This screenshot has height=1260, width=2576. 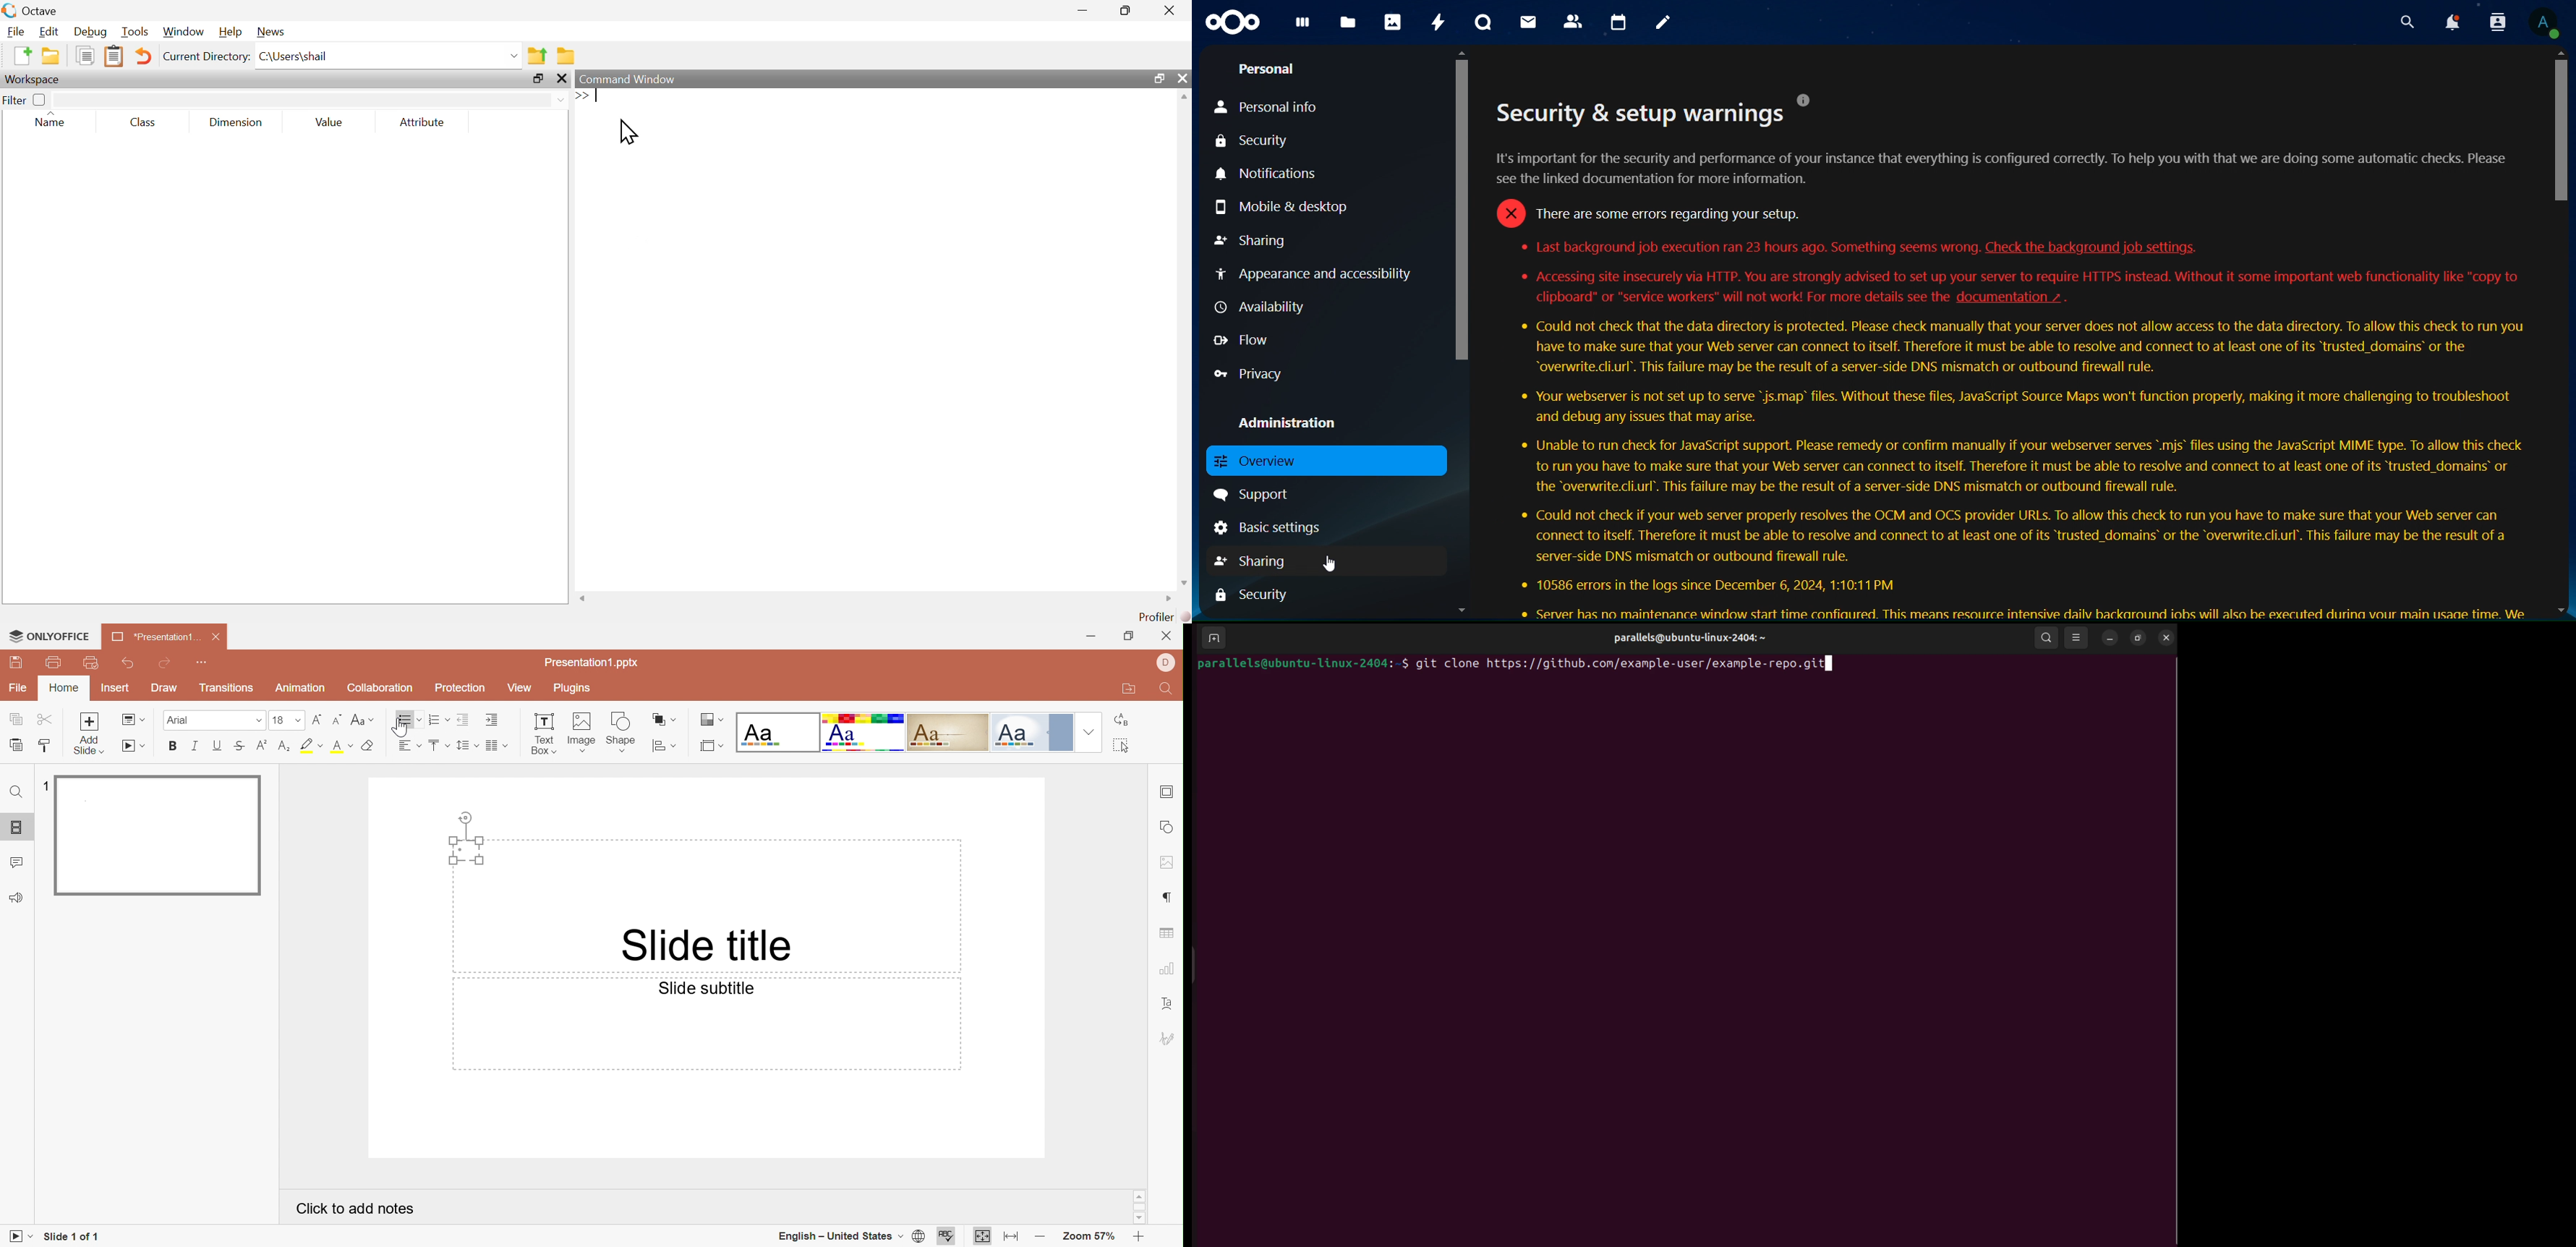 What do you see at coordinates (1168, 635) in the screenshot?
I see `Close` at bounding box center [1168, 635].